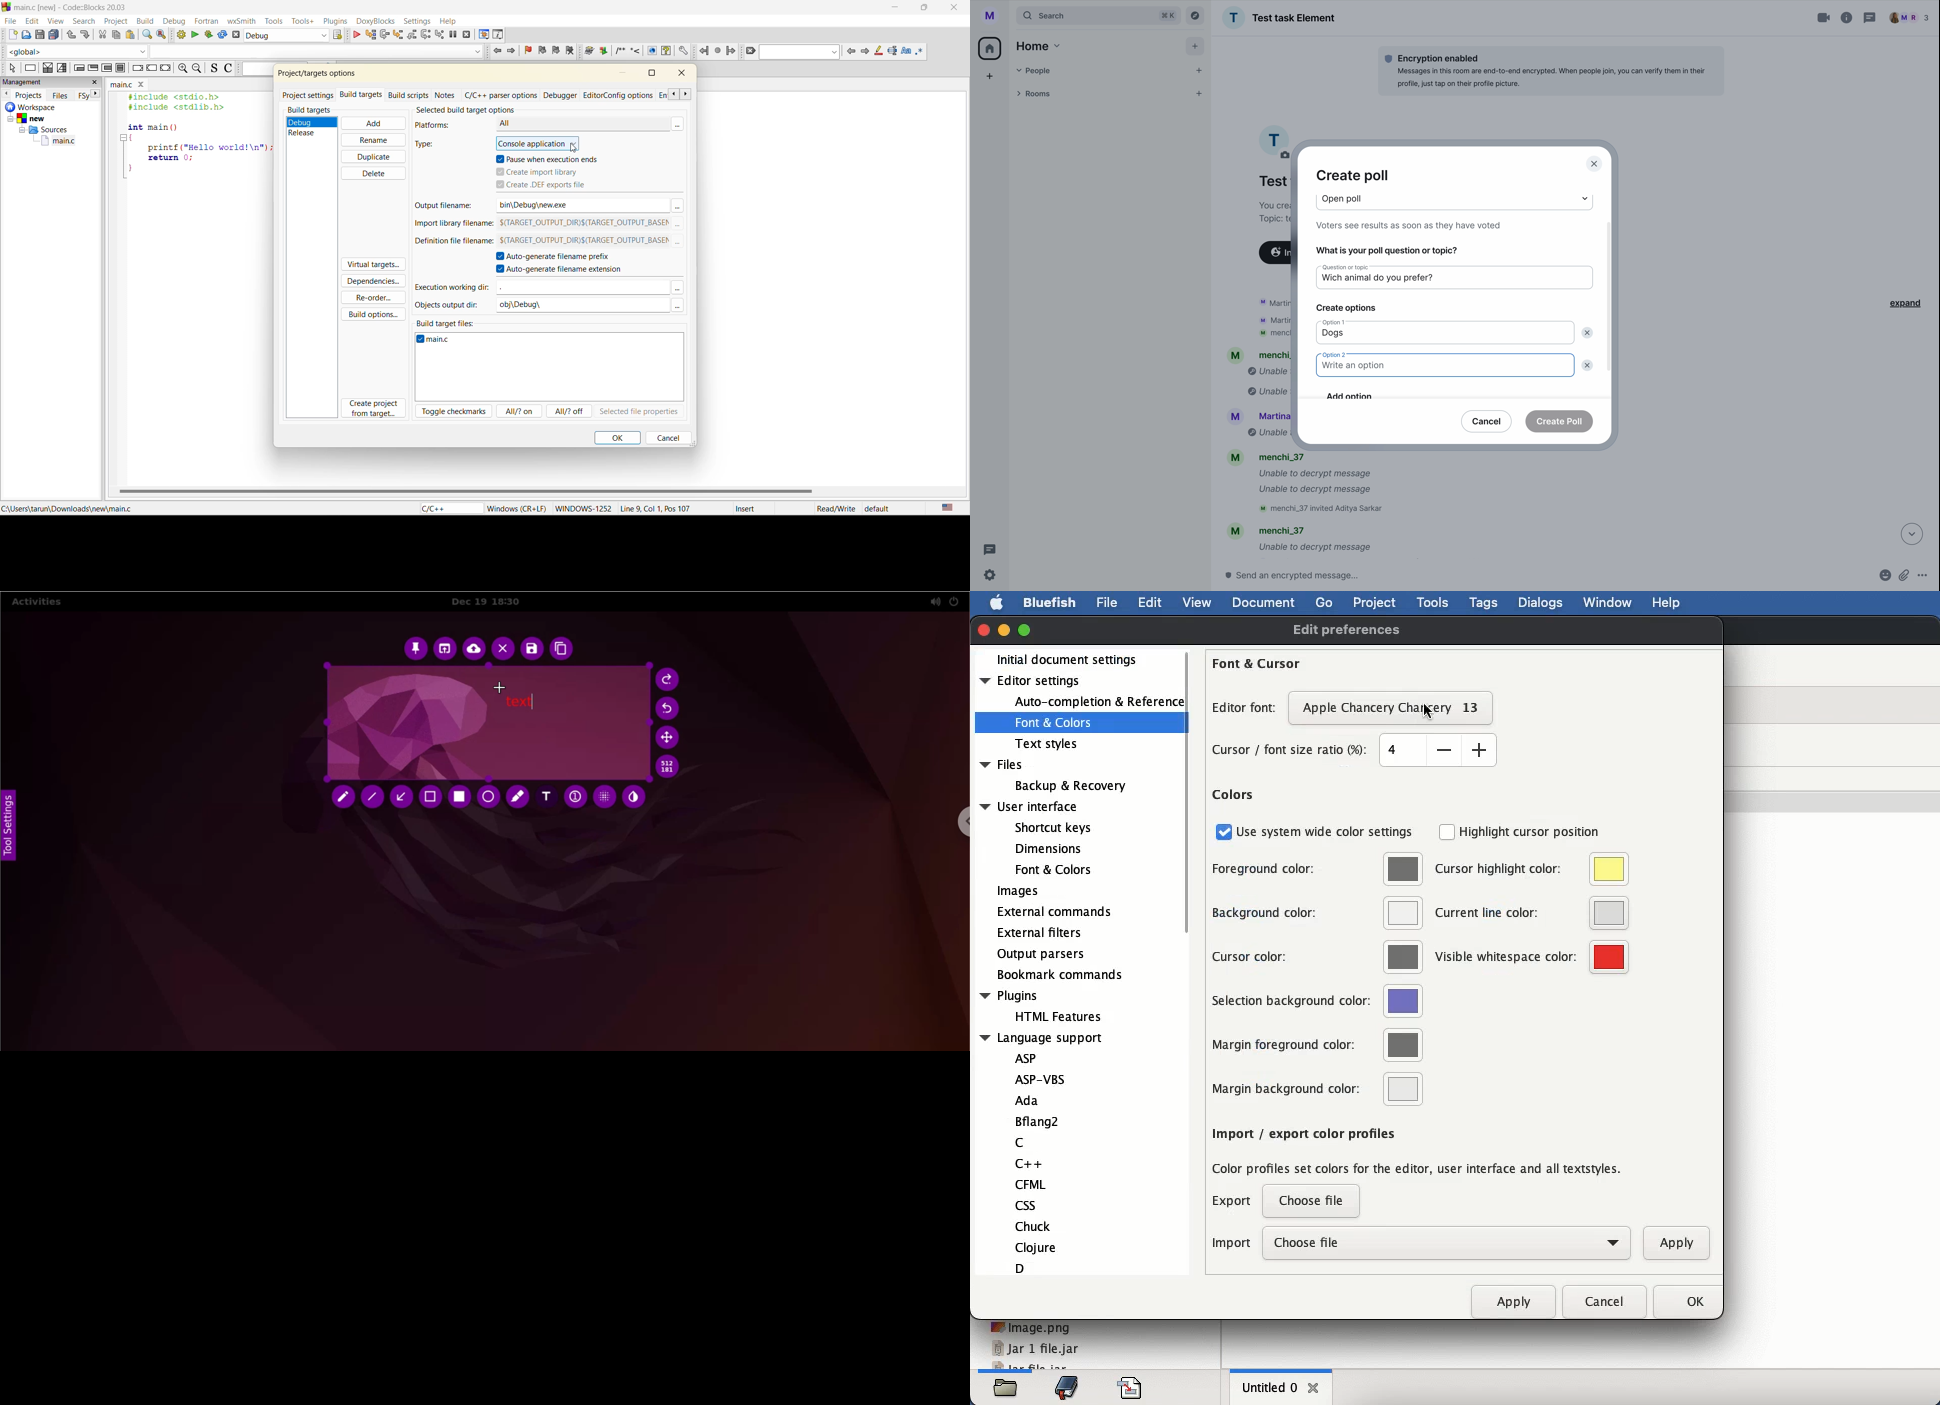 The height and width of the screenshot is (1428, 1960). What do you see at coordinates (683, 73) in the screenshot?
I see `close` at bounding box center [683, 73].